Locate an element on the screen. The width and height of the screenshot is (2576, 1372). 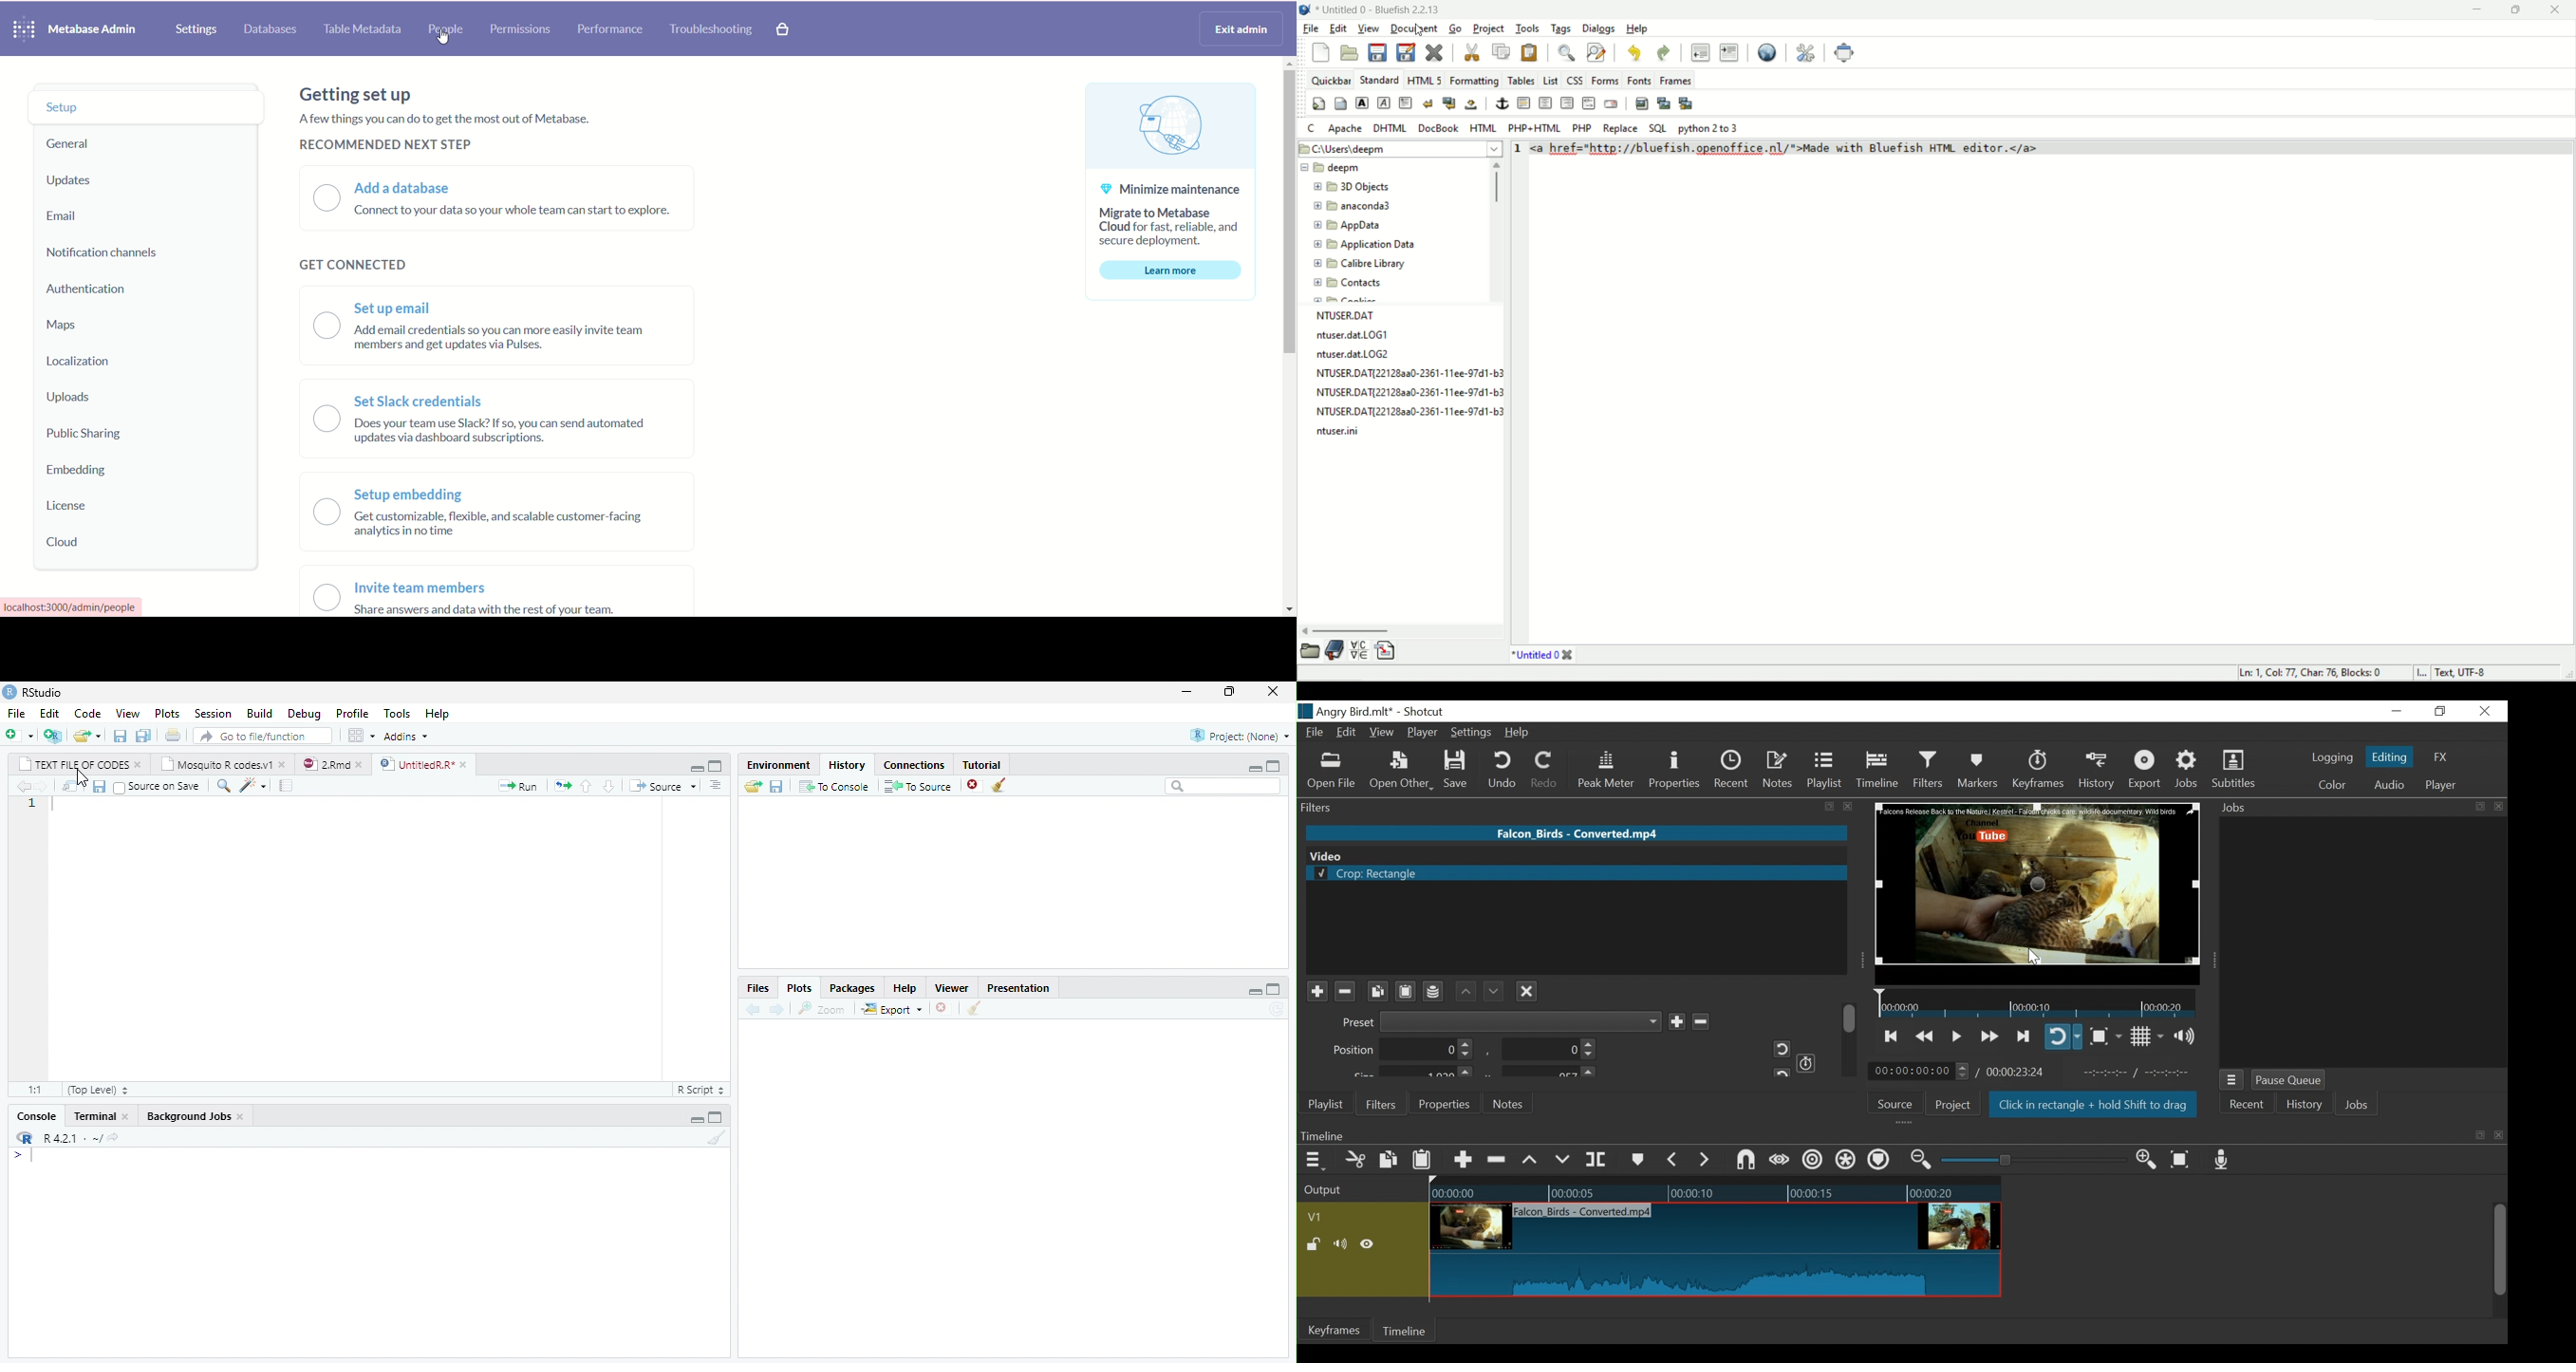
Zoom slider is located at coordinates (2036, 1160).